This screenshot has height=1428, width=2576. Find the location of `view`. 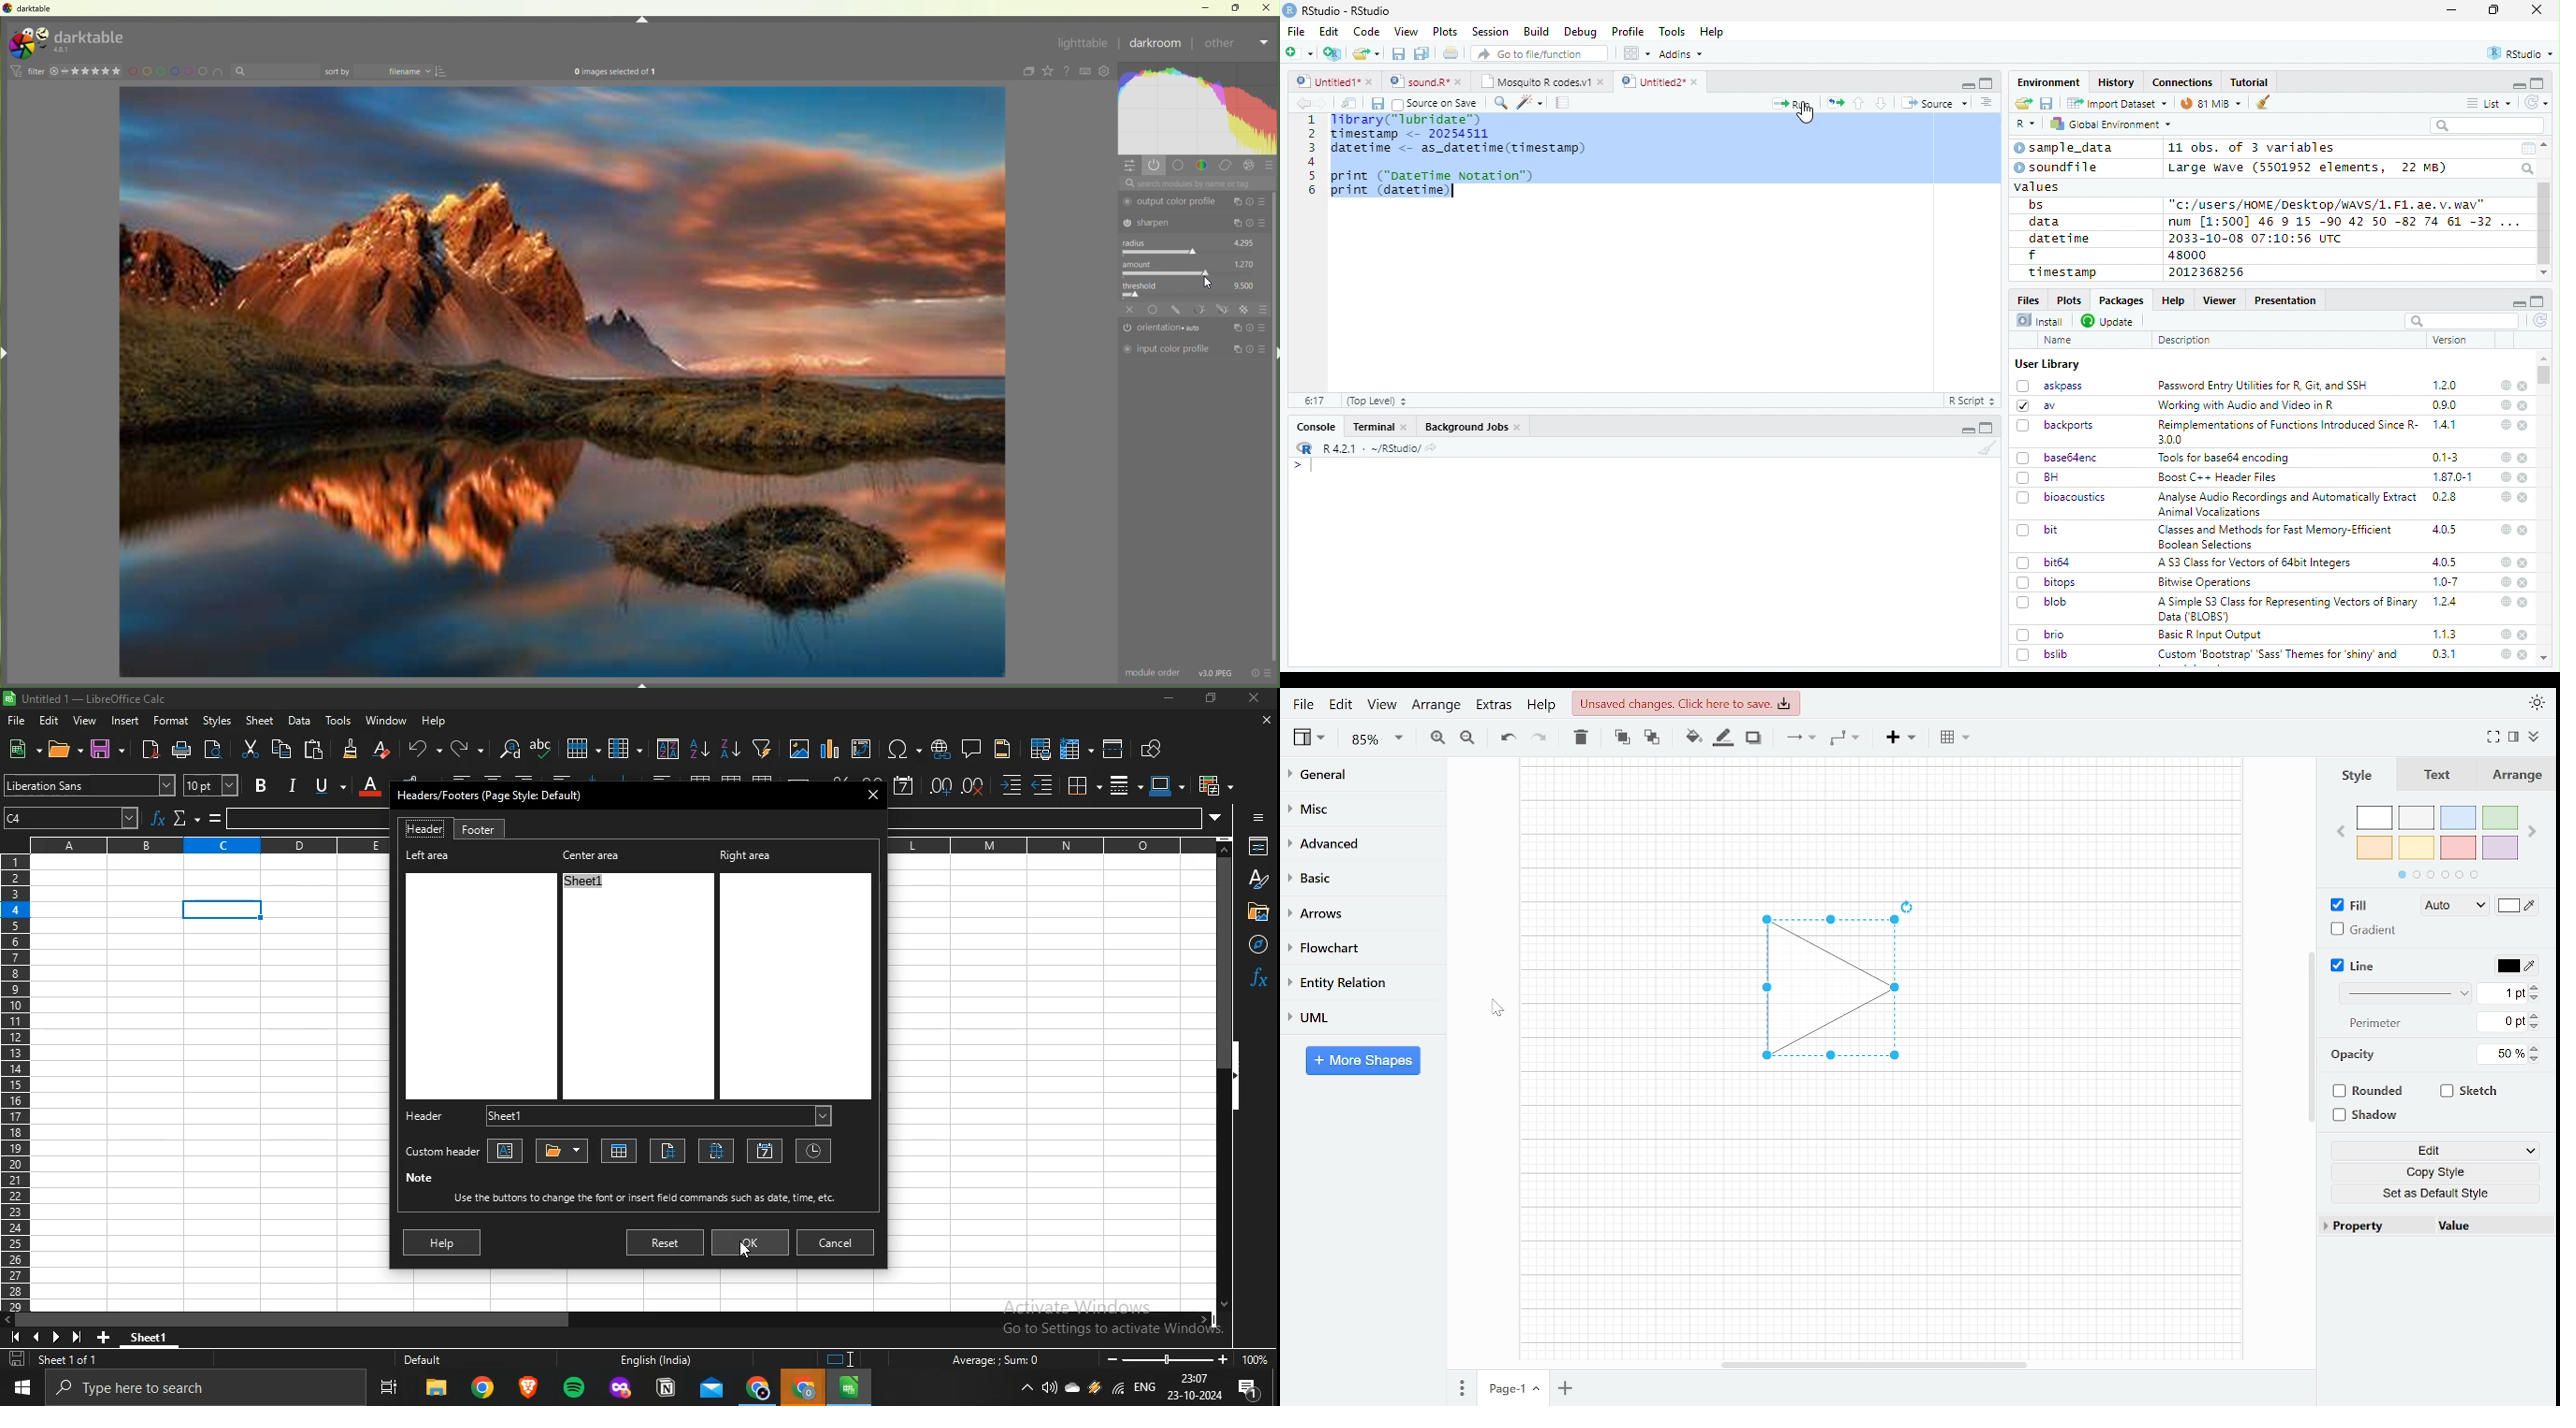

view is located at coordinates (84, 721).